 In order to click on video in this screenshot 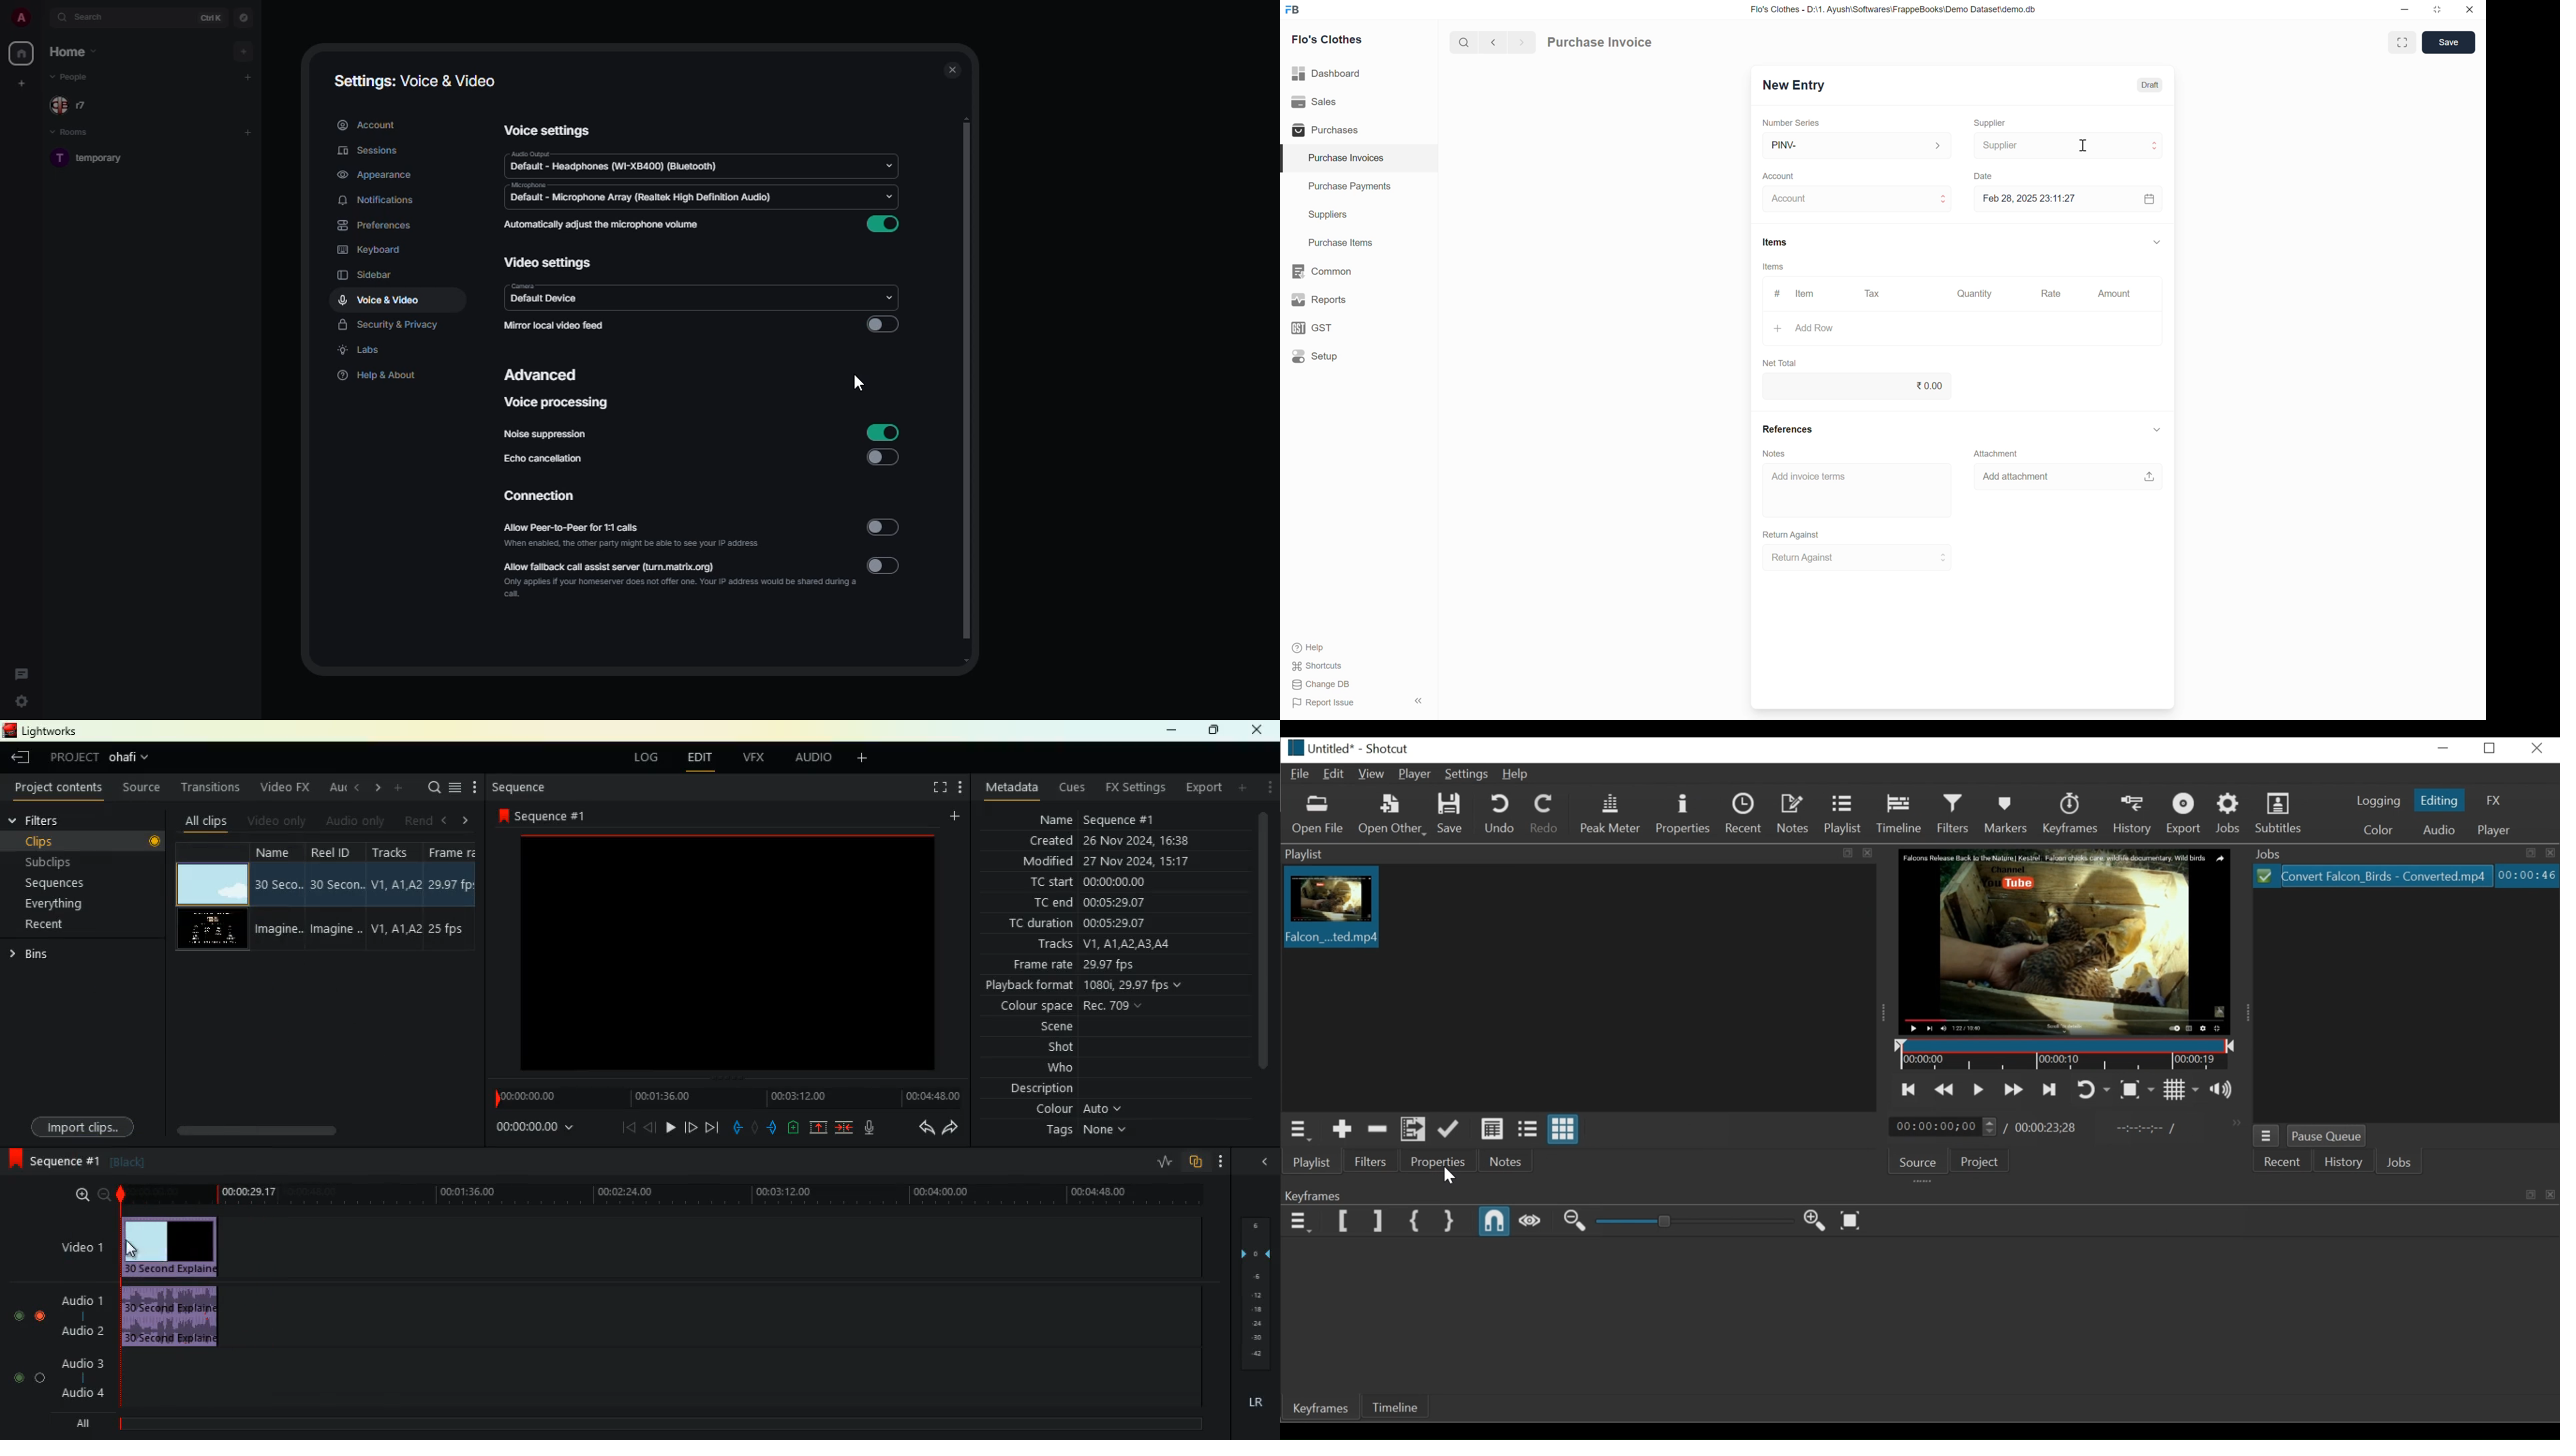, I will do `click(180, 1246)`.